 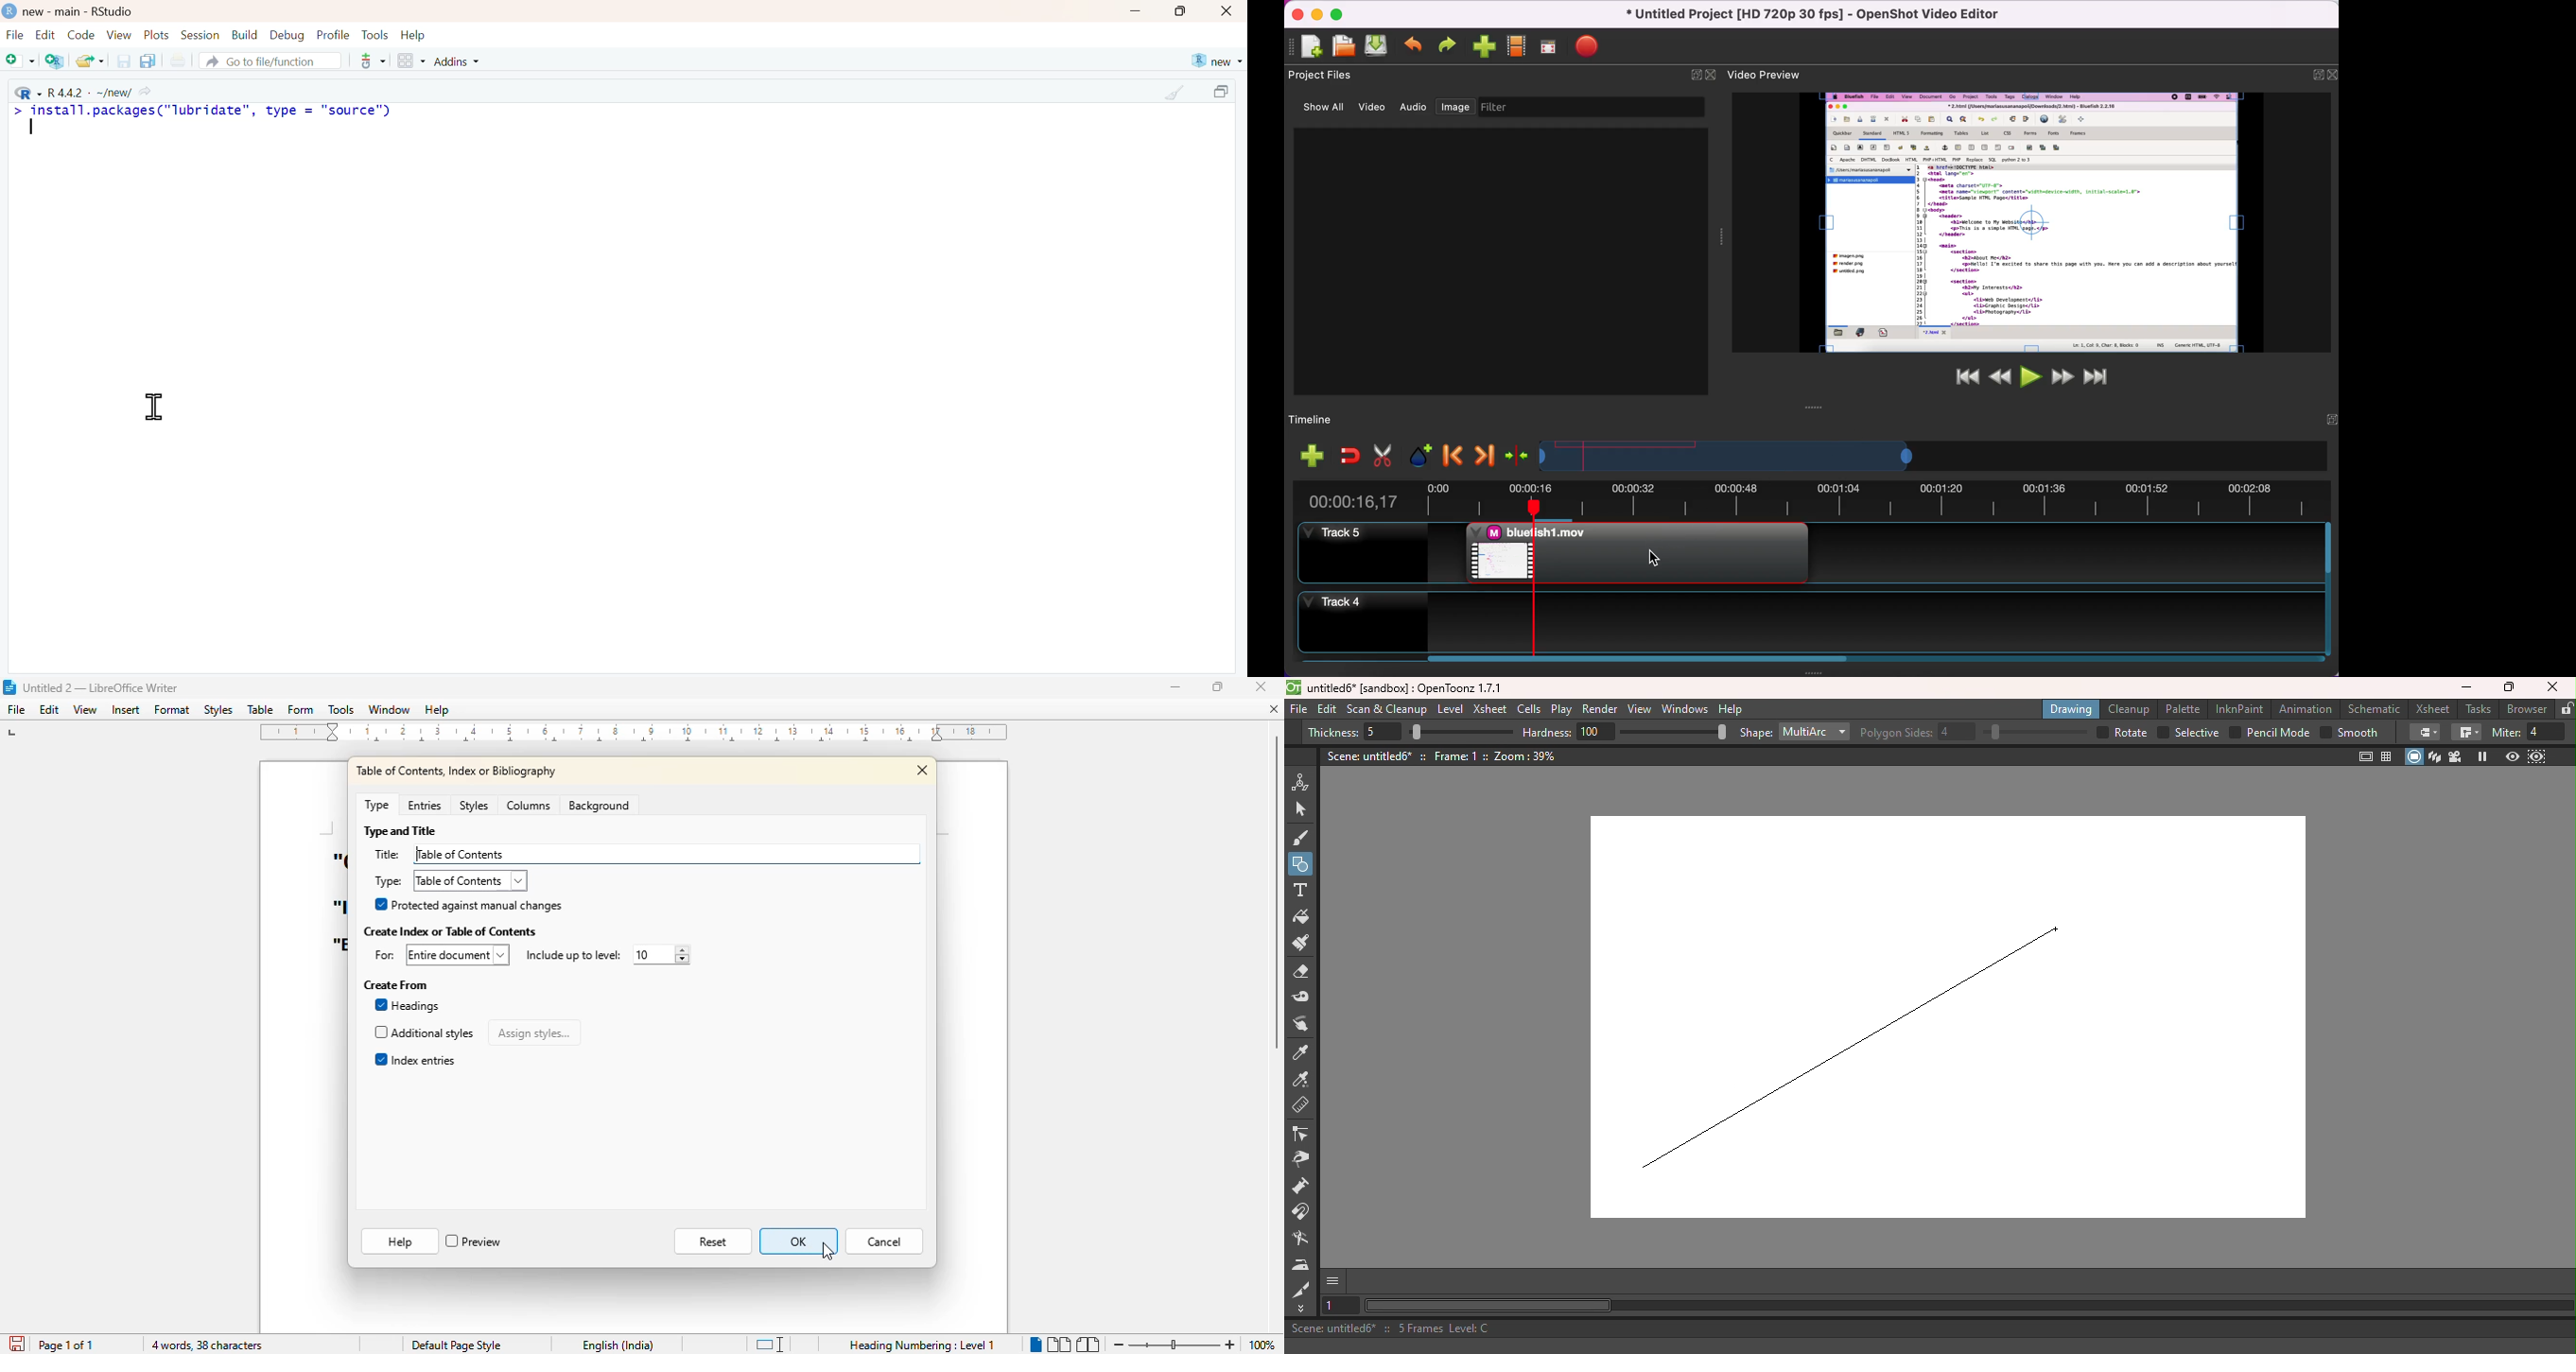 I want to click on Thickness bar, so click(x=1460, y=731).